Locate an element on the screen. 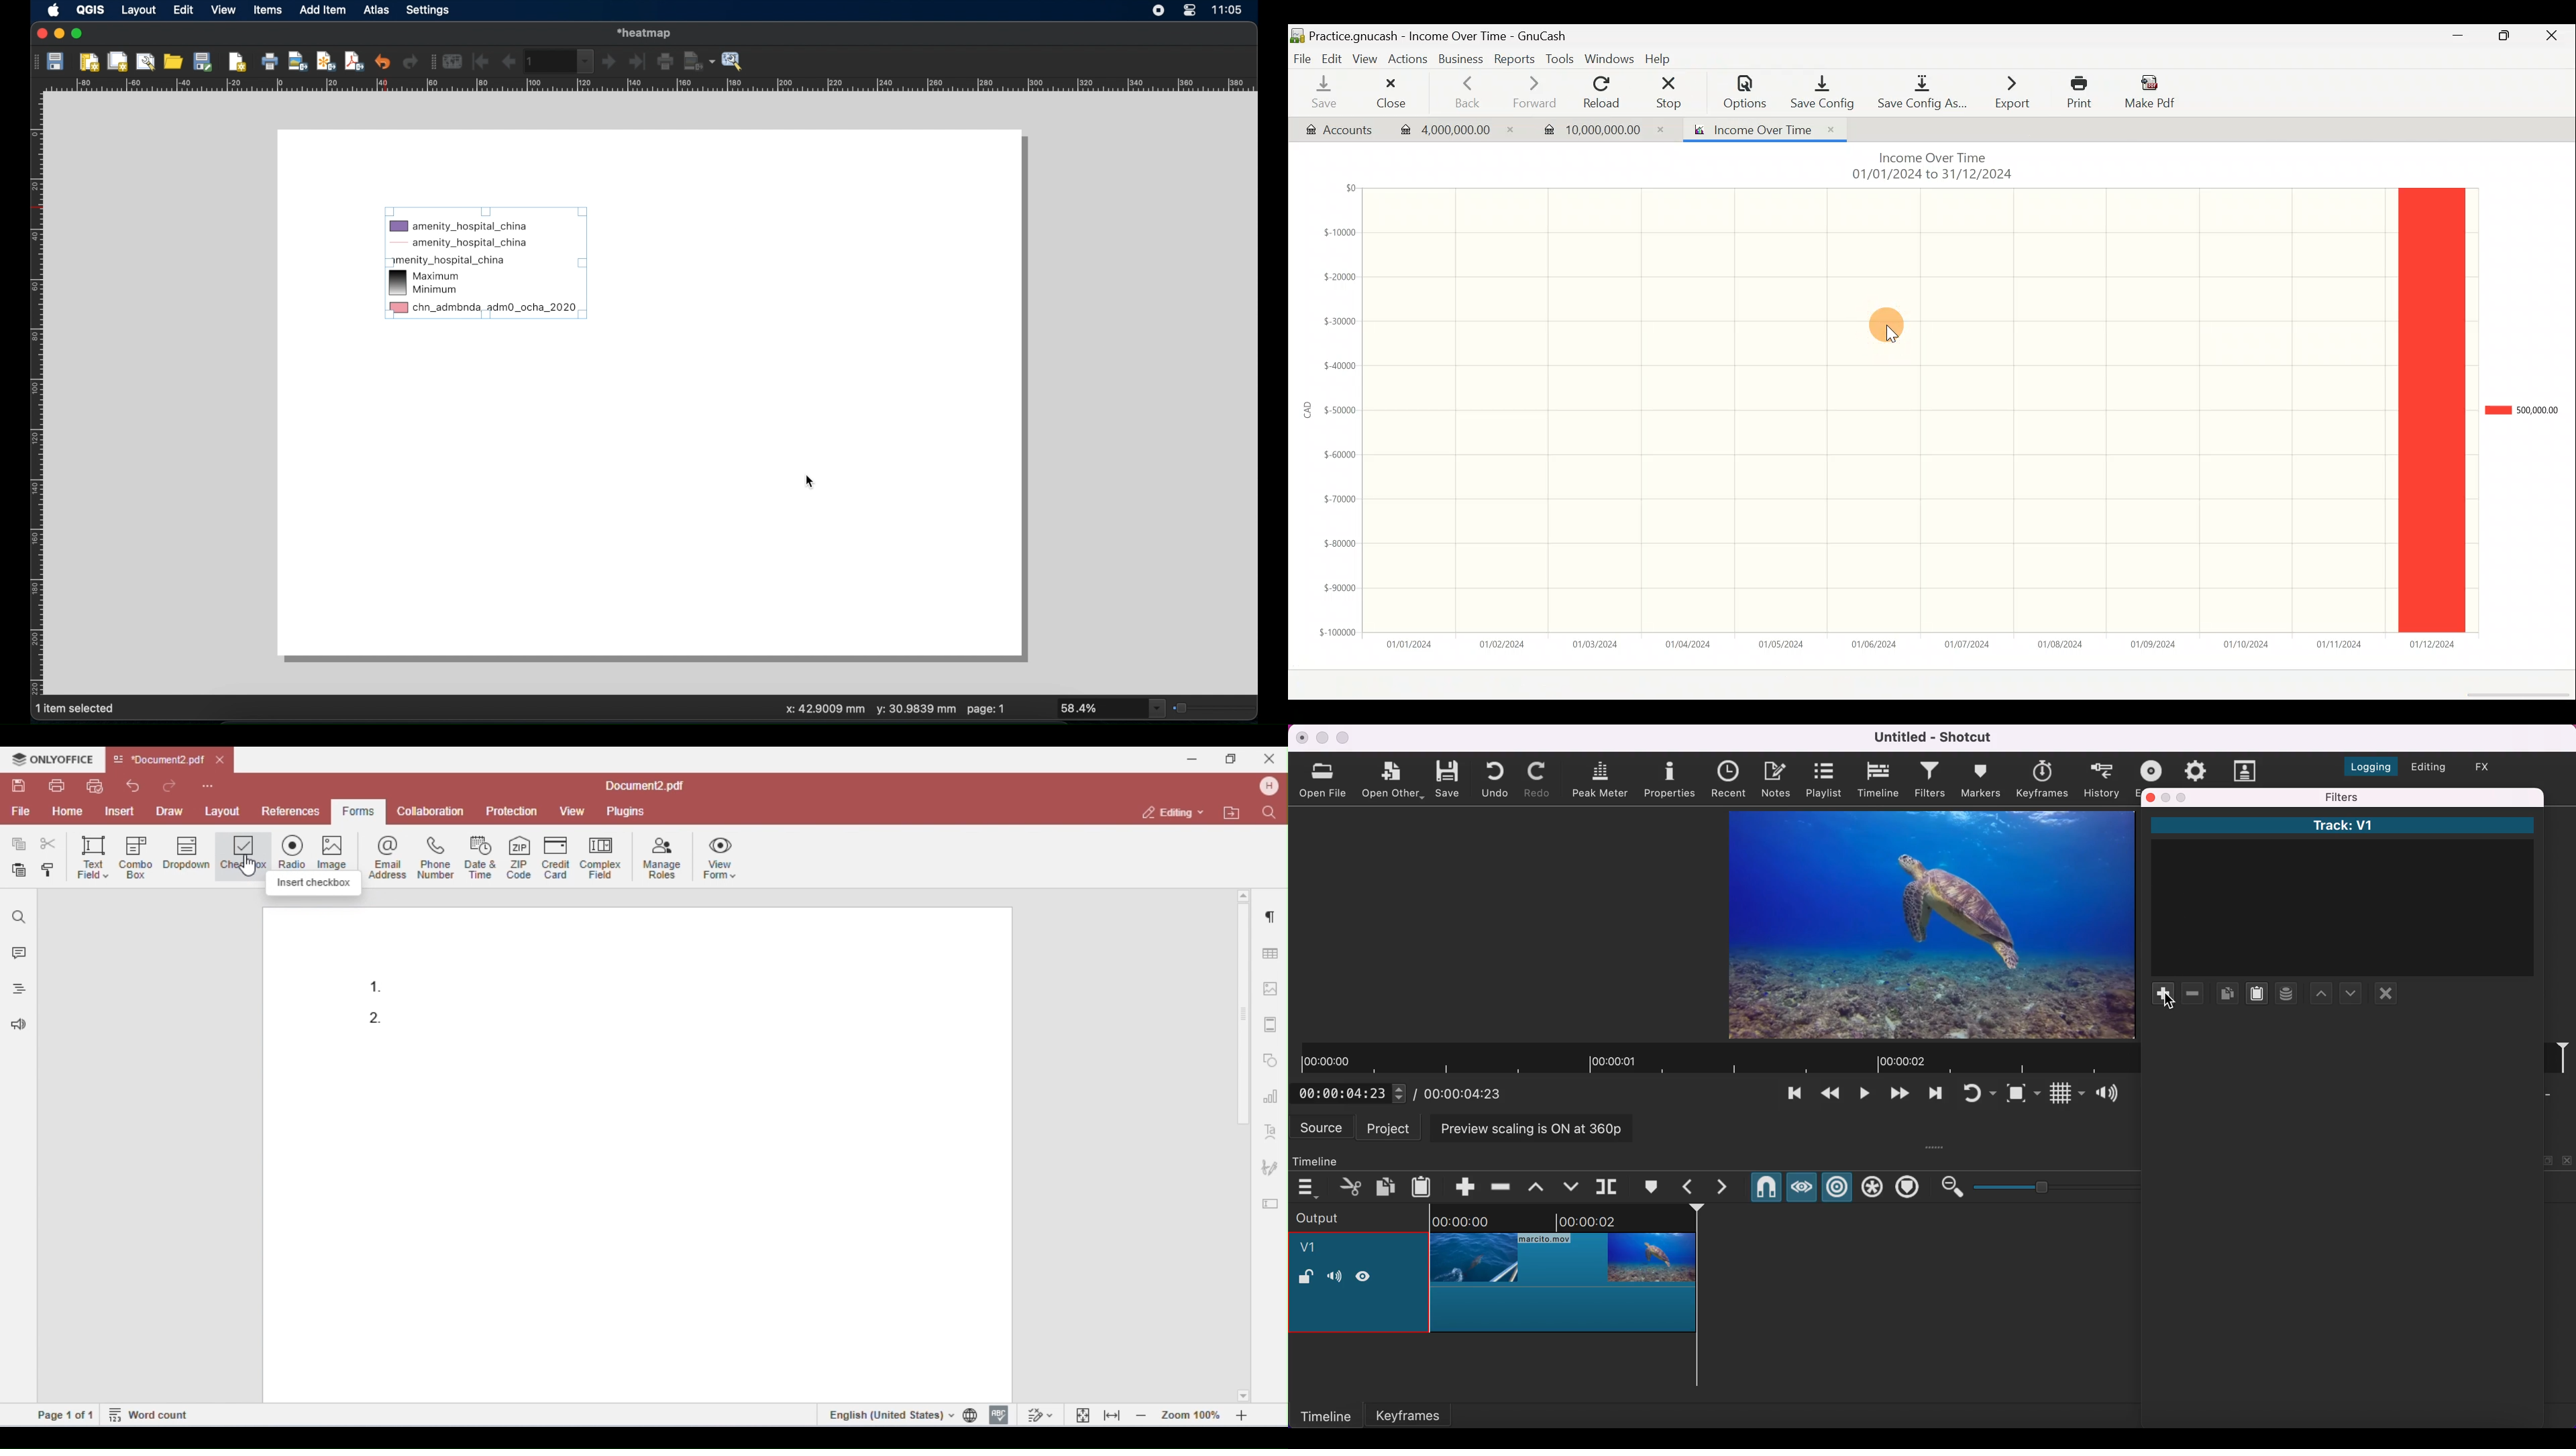  01/07/2024 is located at coordinates (1966, 643).